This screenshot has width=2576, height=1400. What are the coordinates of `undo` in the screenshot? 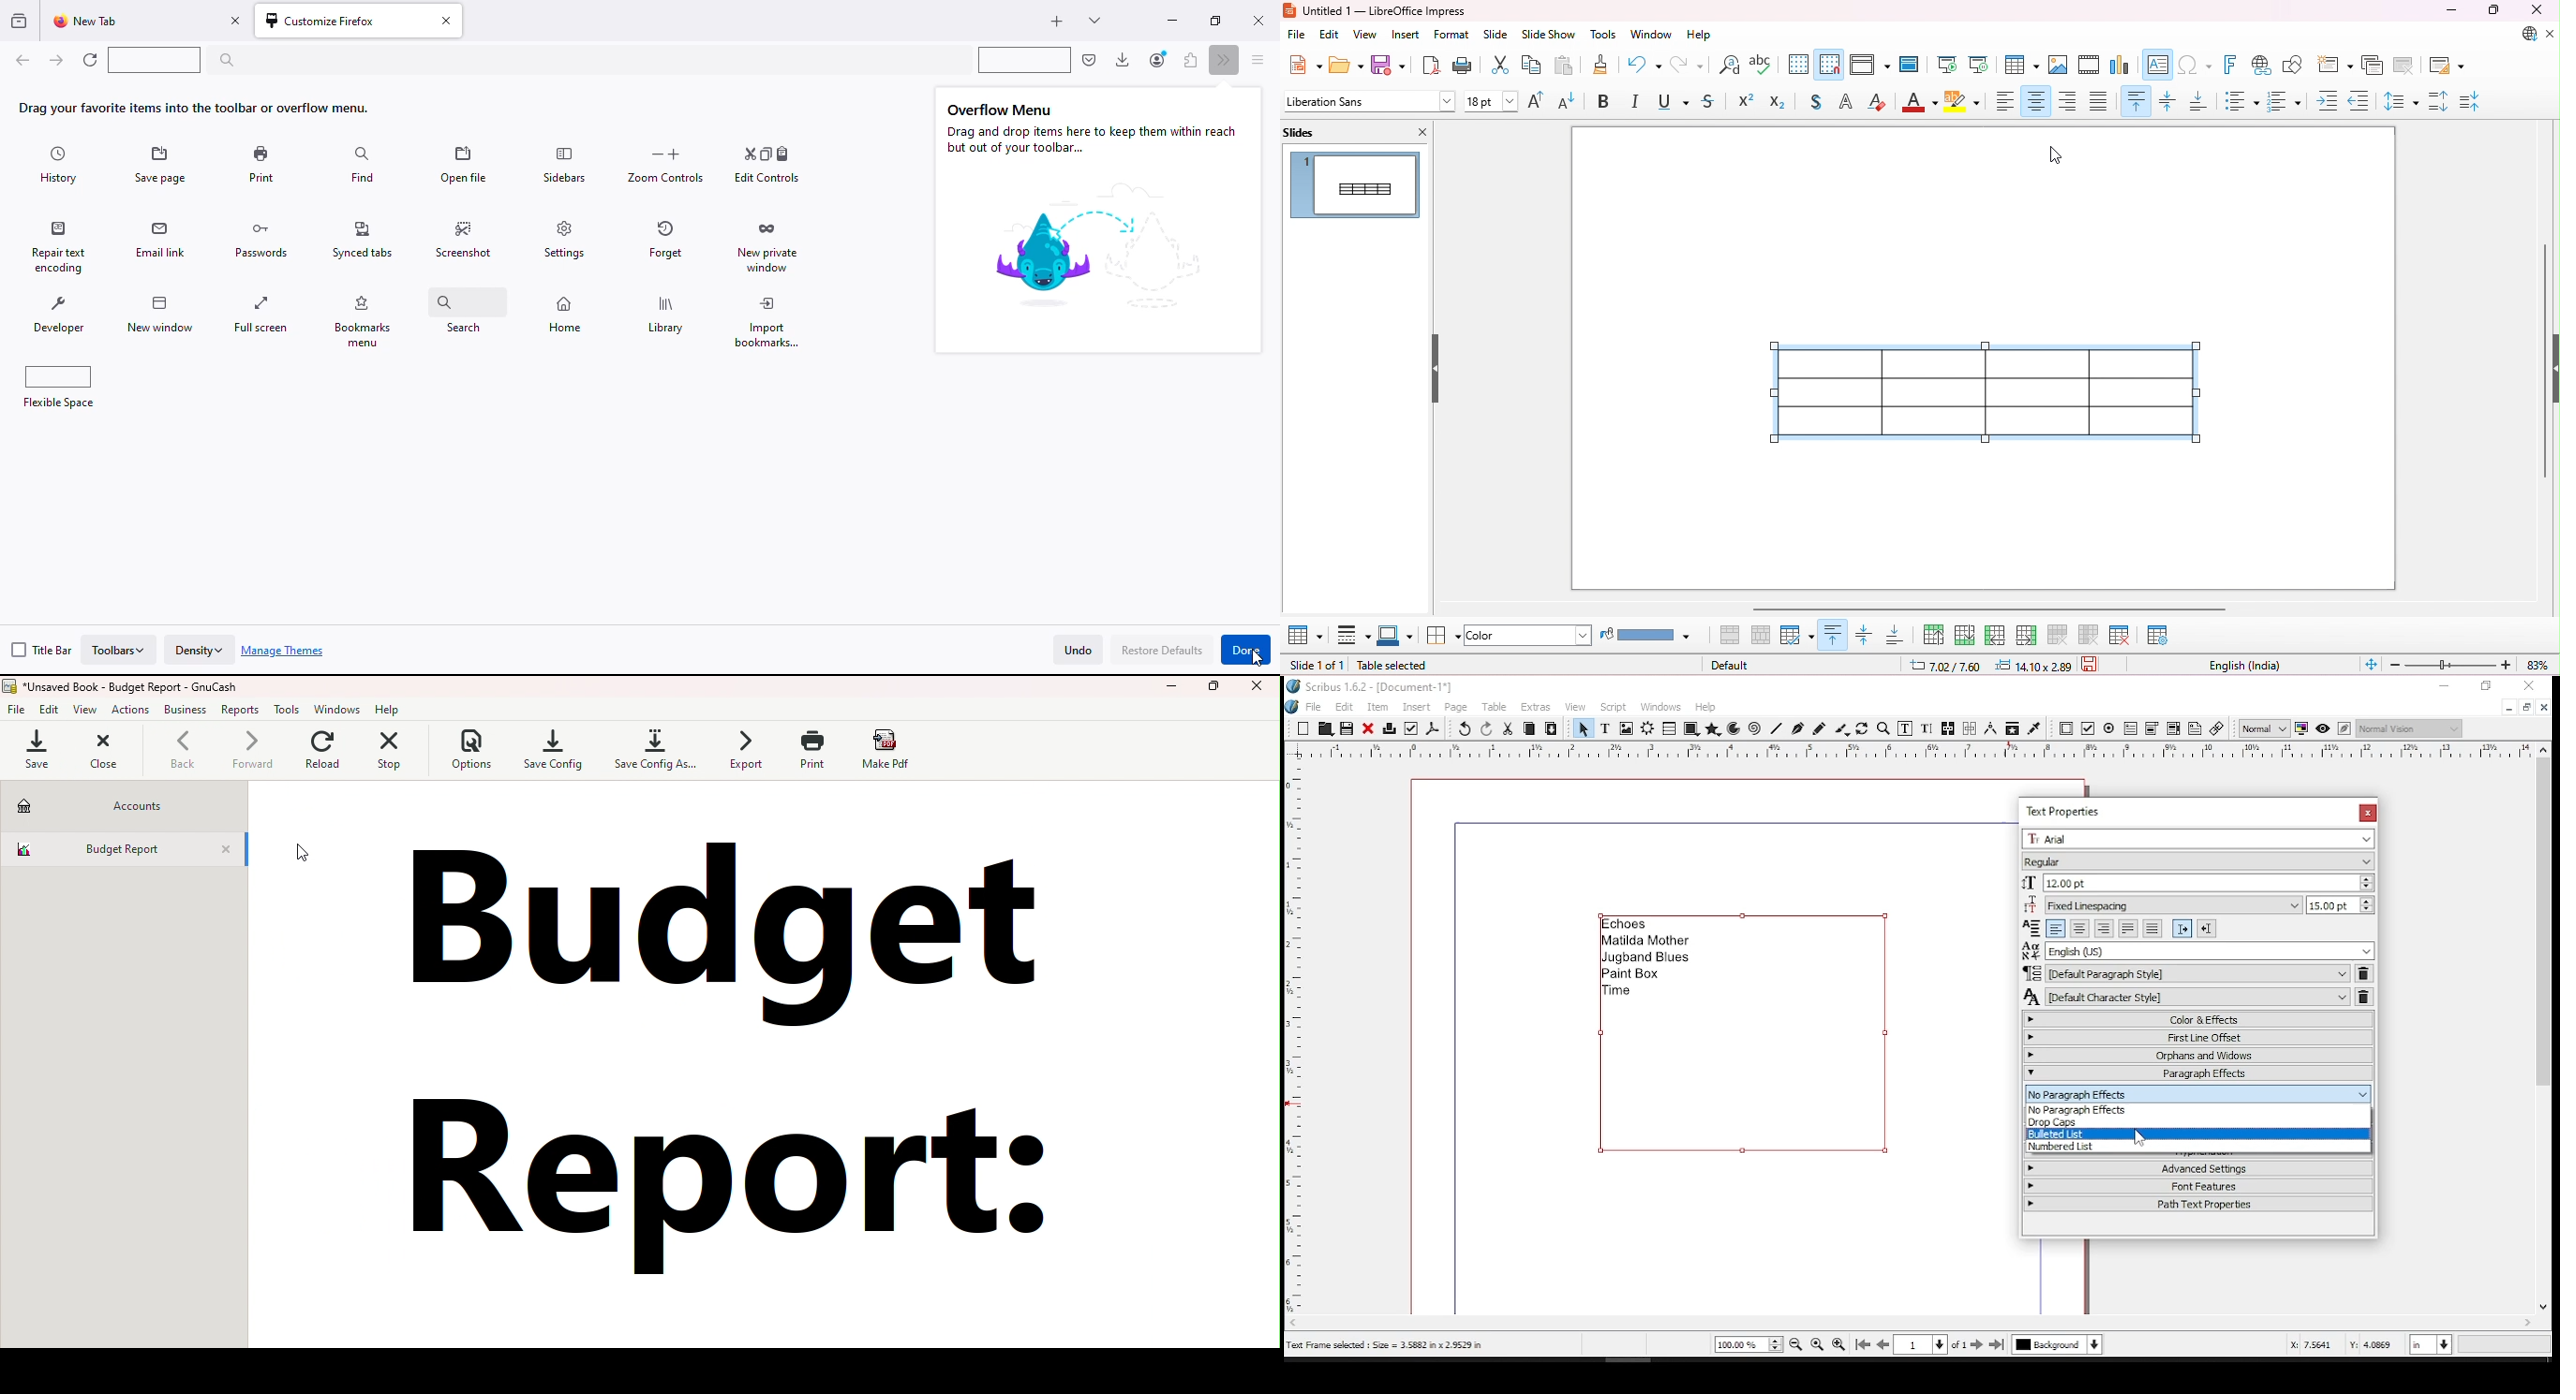 It's located at (1644, 65).